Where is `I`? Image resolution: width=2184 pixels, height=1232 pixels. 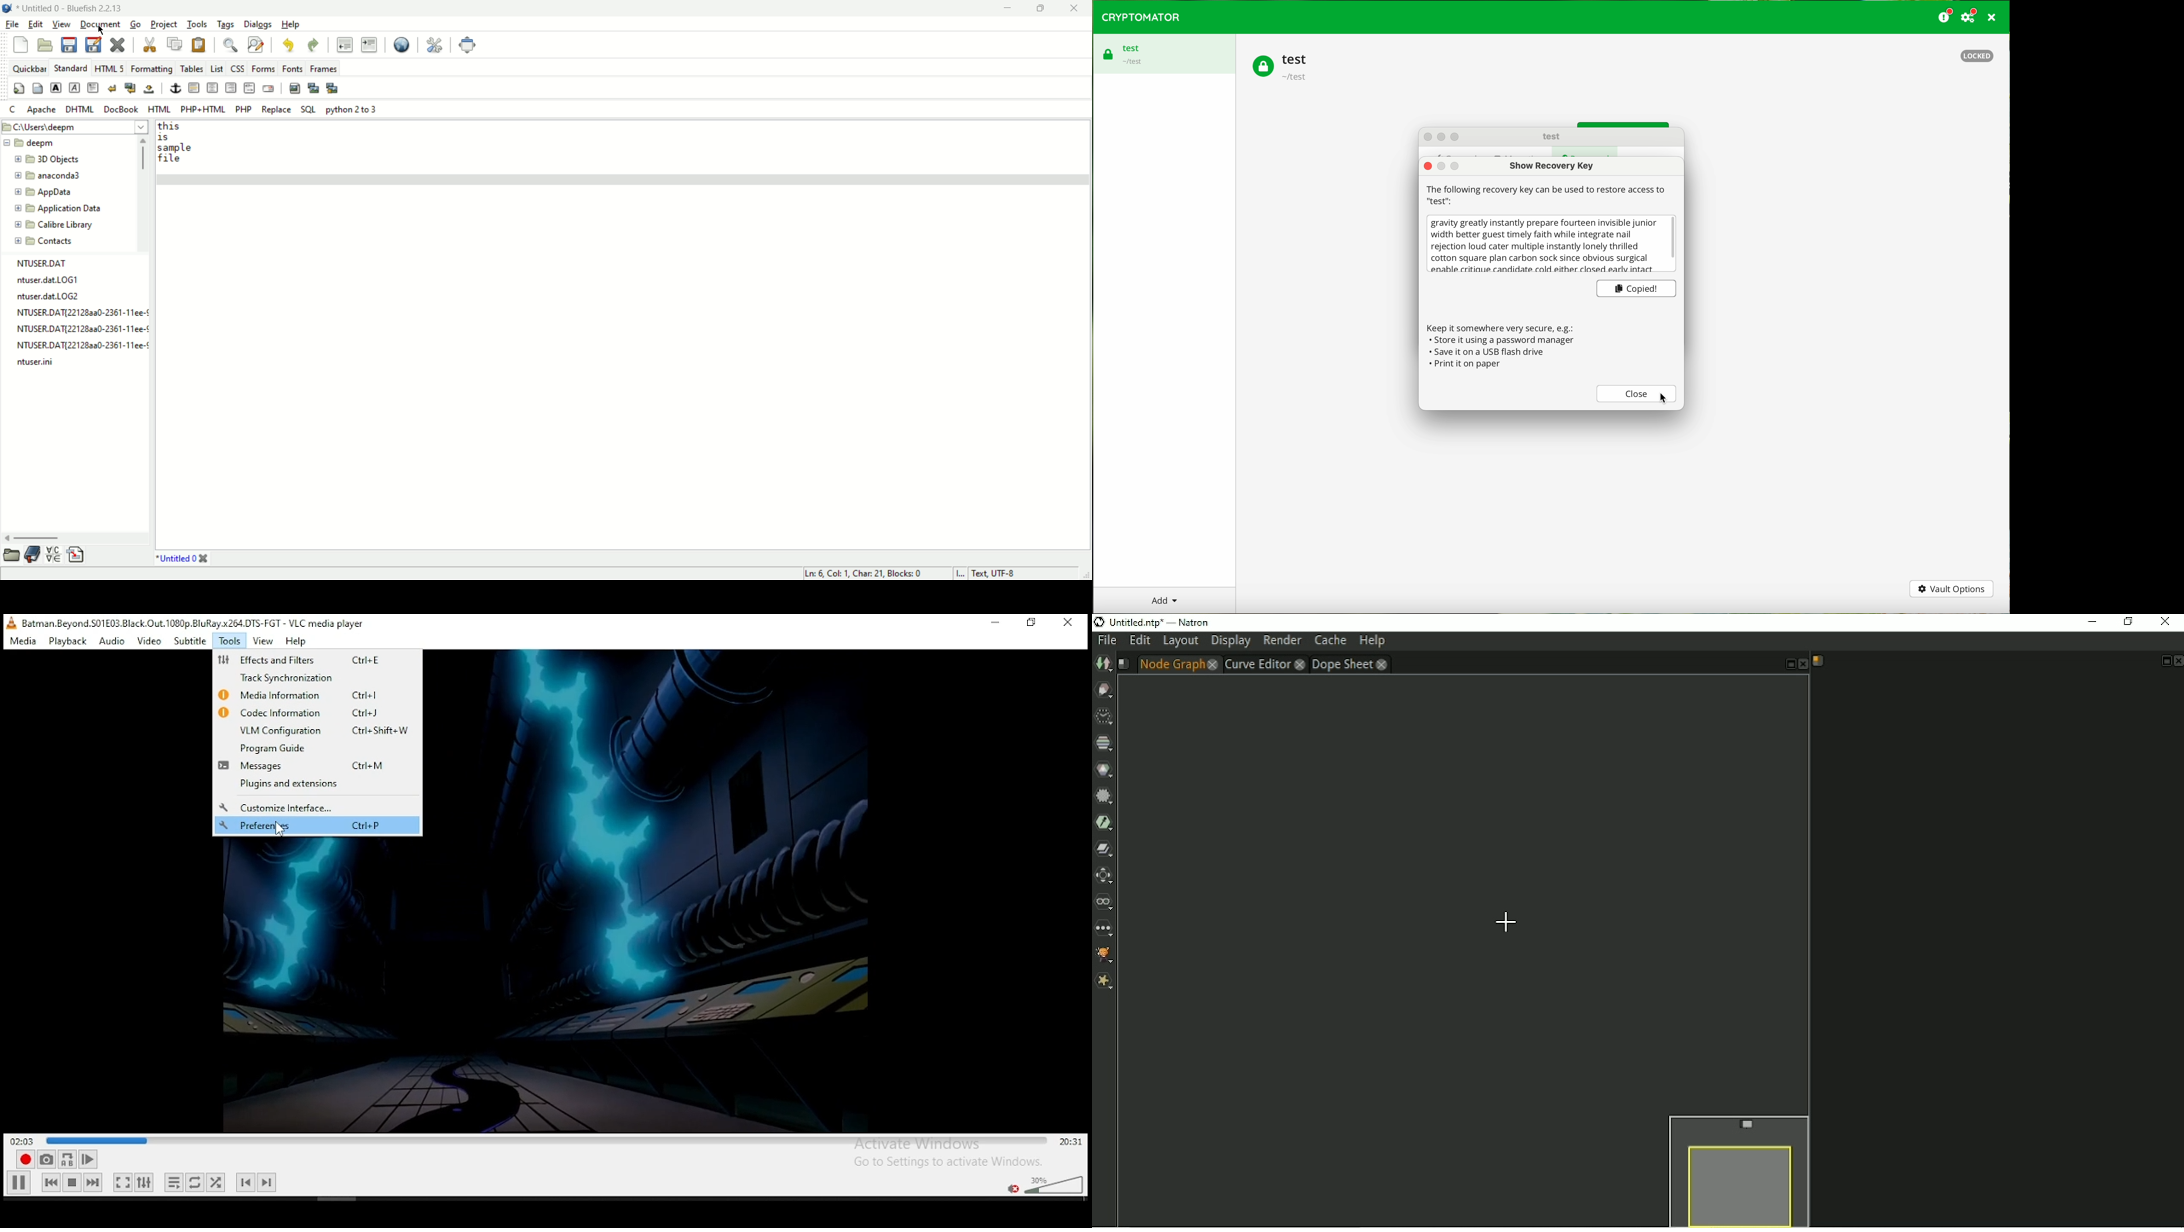 I is located at coordinates (961, 573).